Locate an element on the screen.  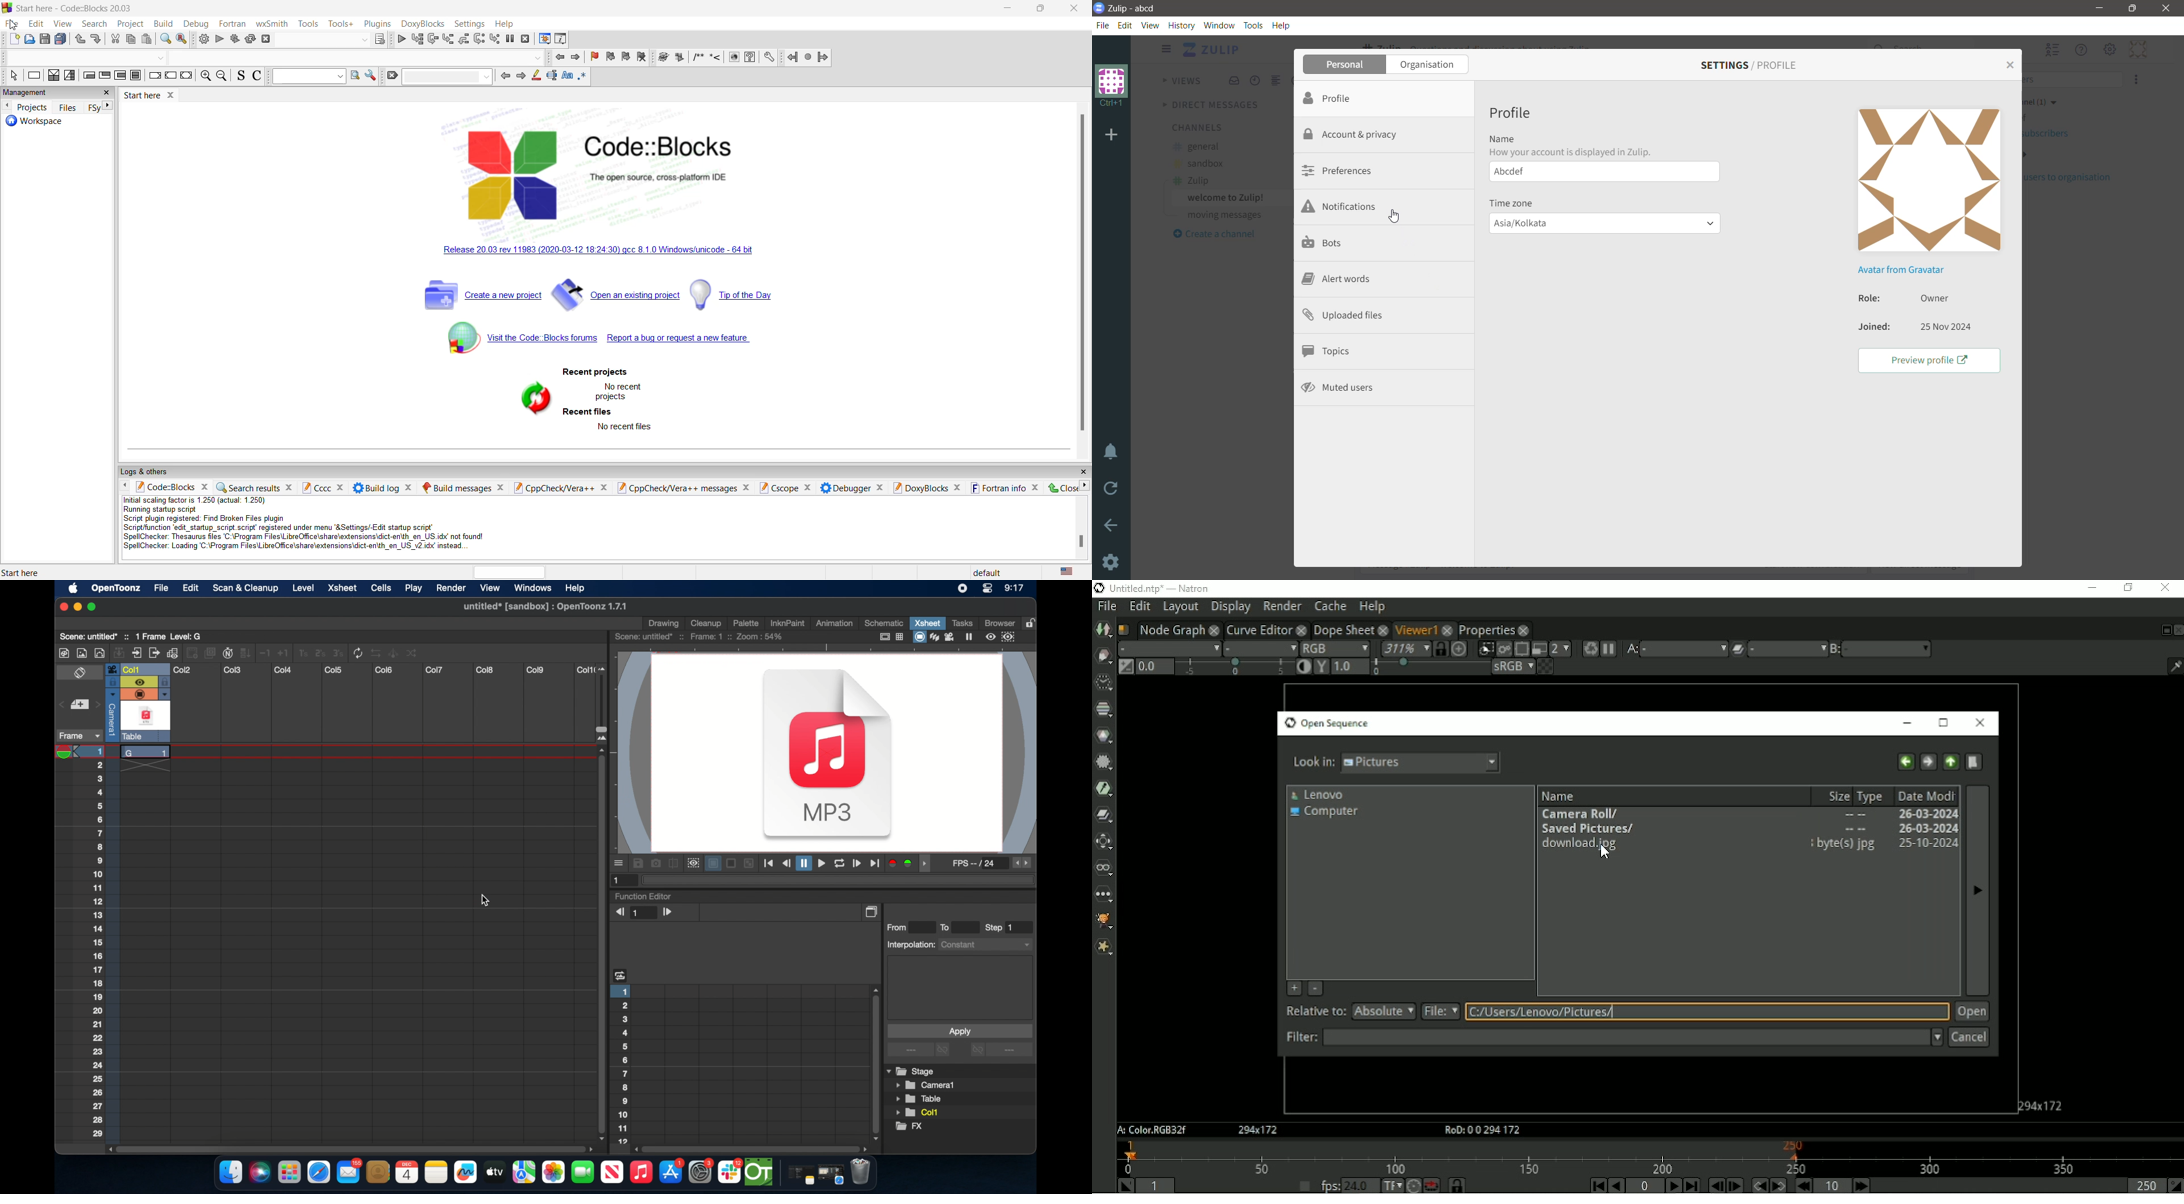
redo is located at coordinates (96, 40).